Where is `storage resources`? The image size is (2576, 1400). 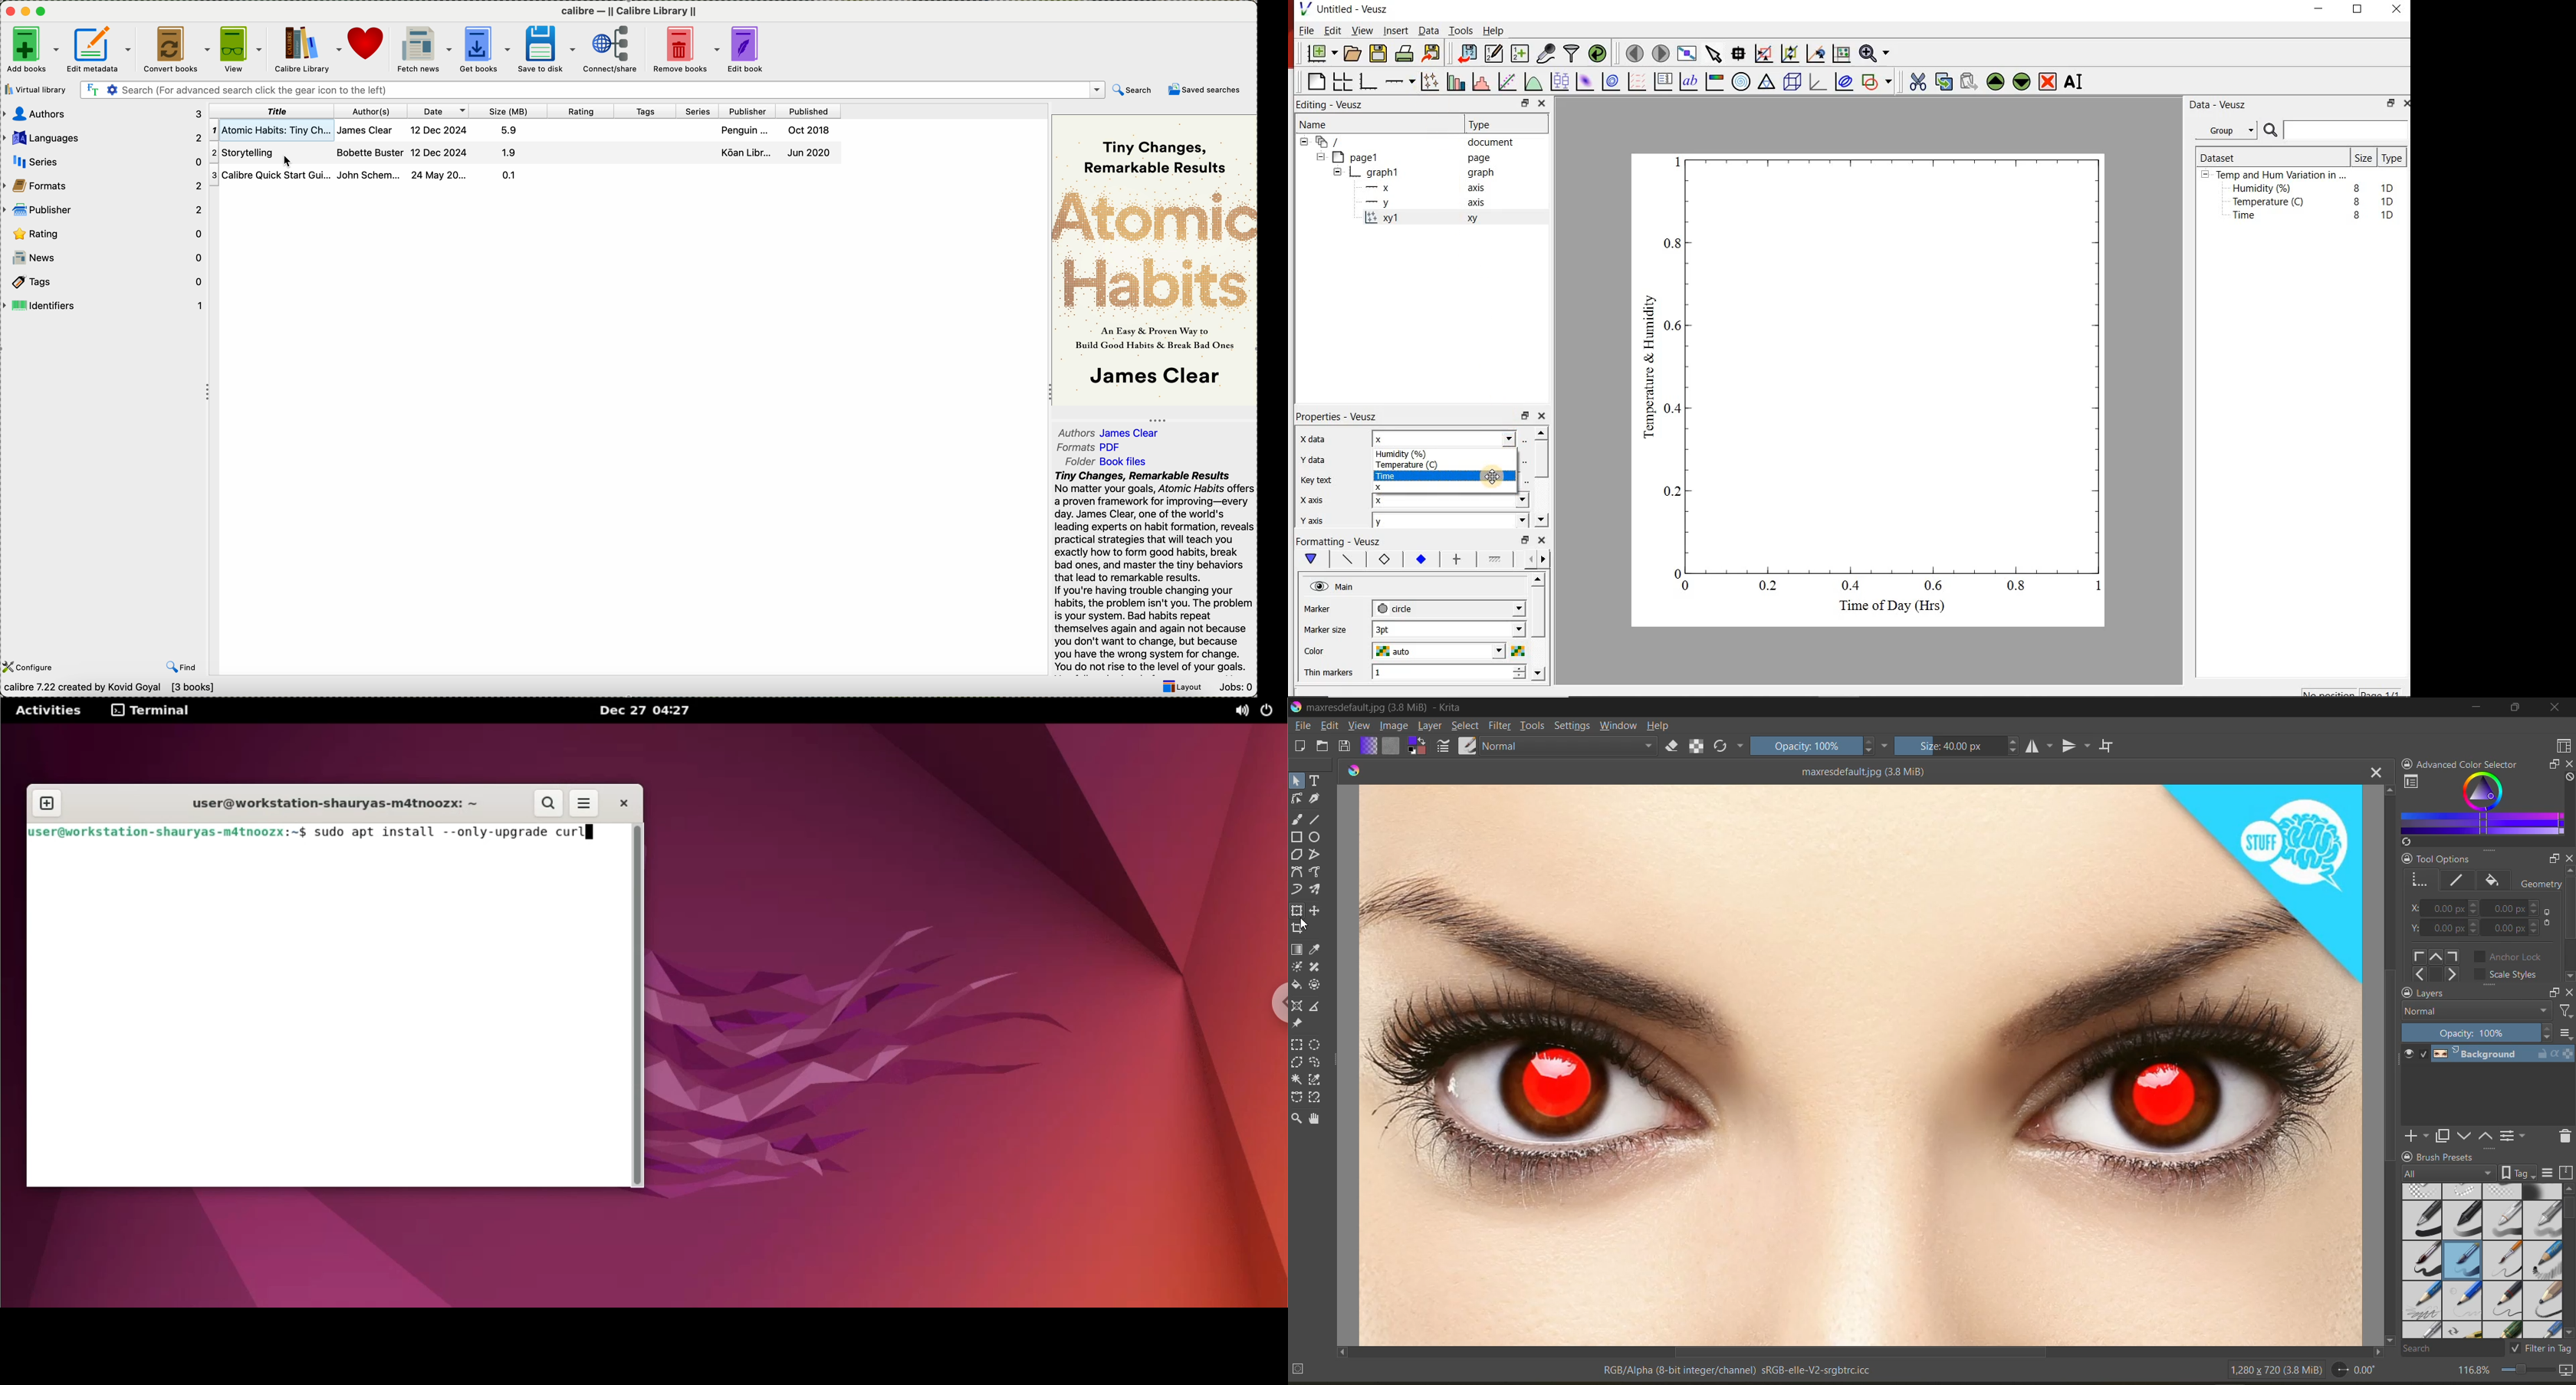
storage resources is located at coordinates (2565, 1172).